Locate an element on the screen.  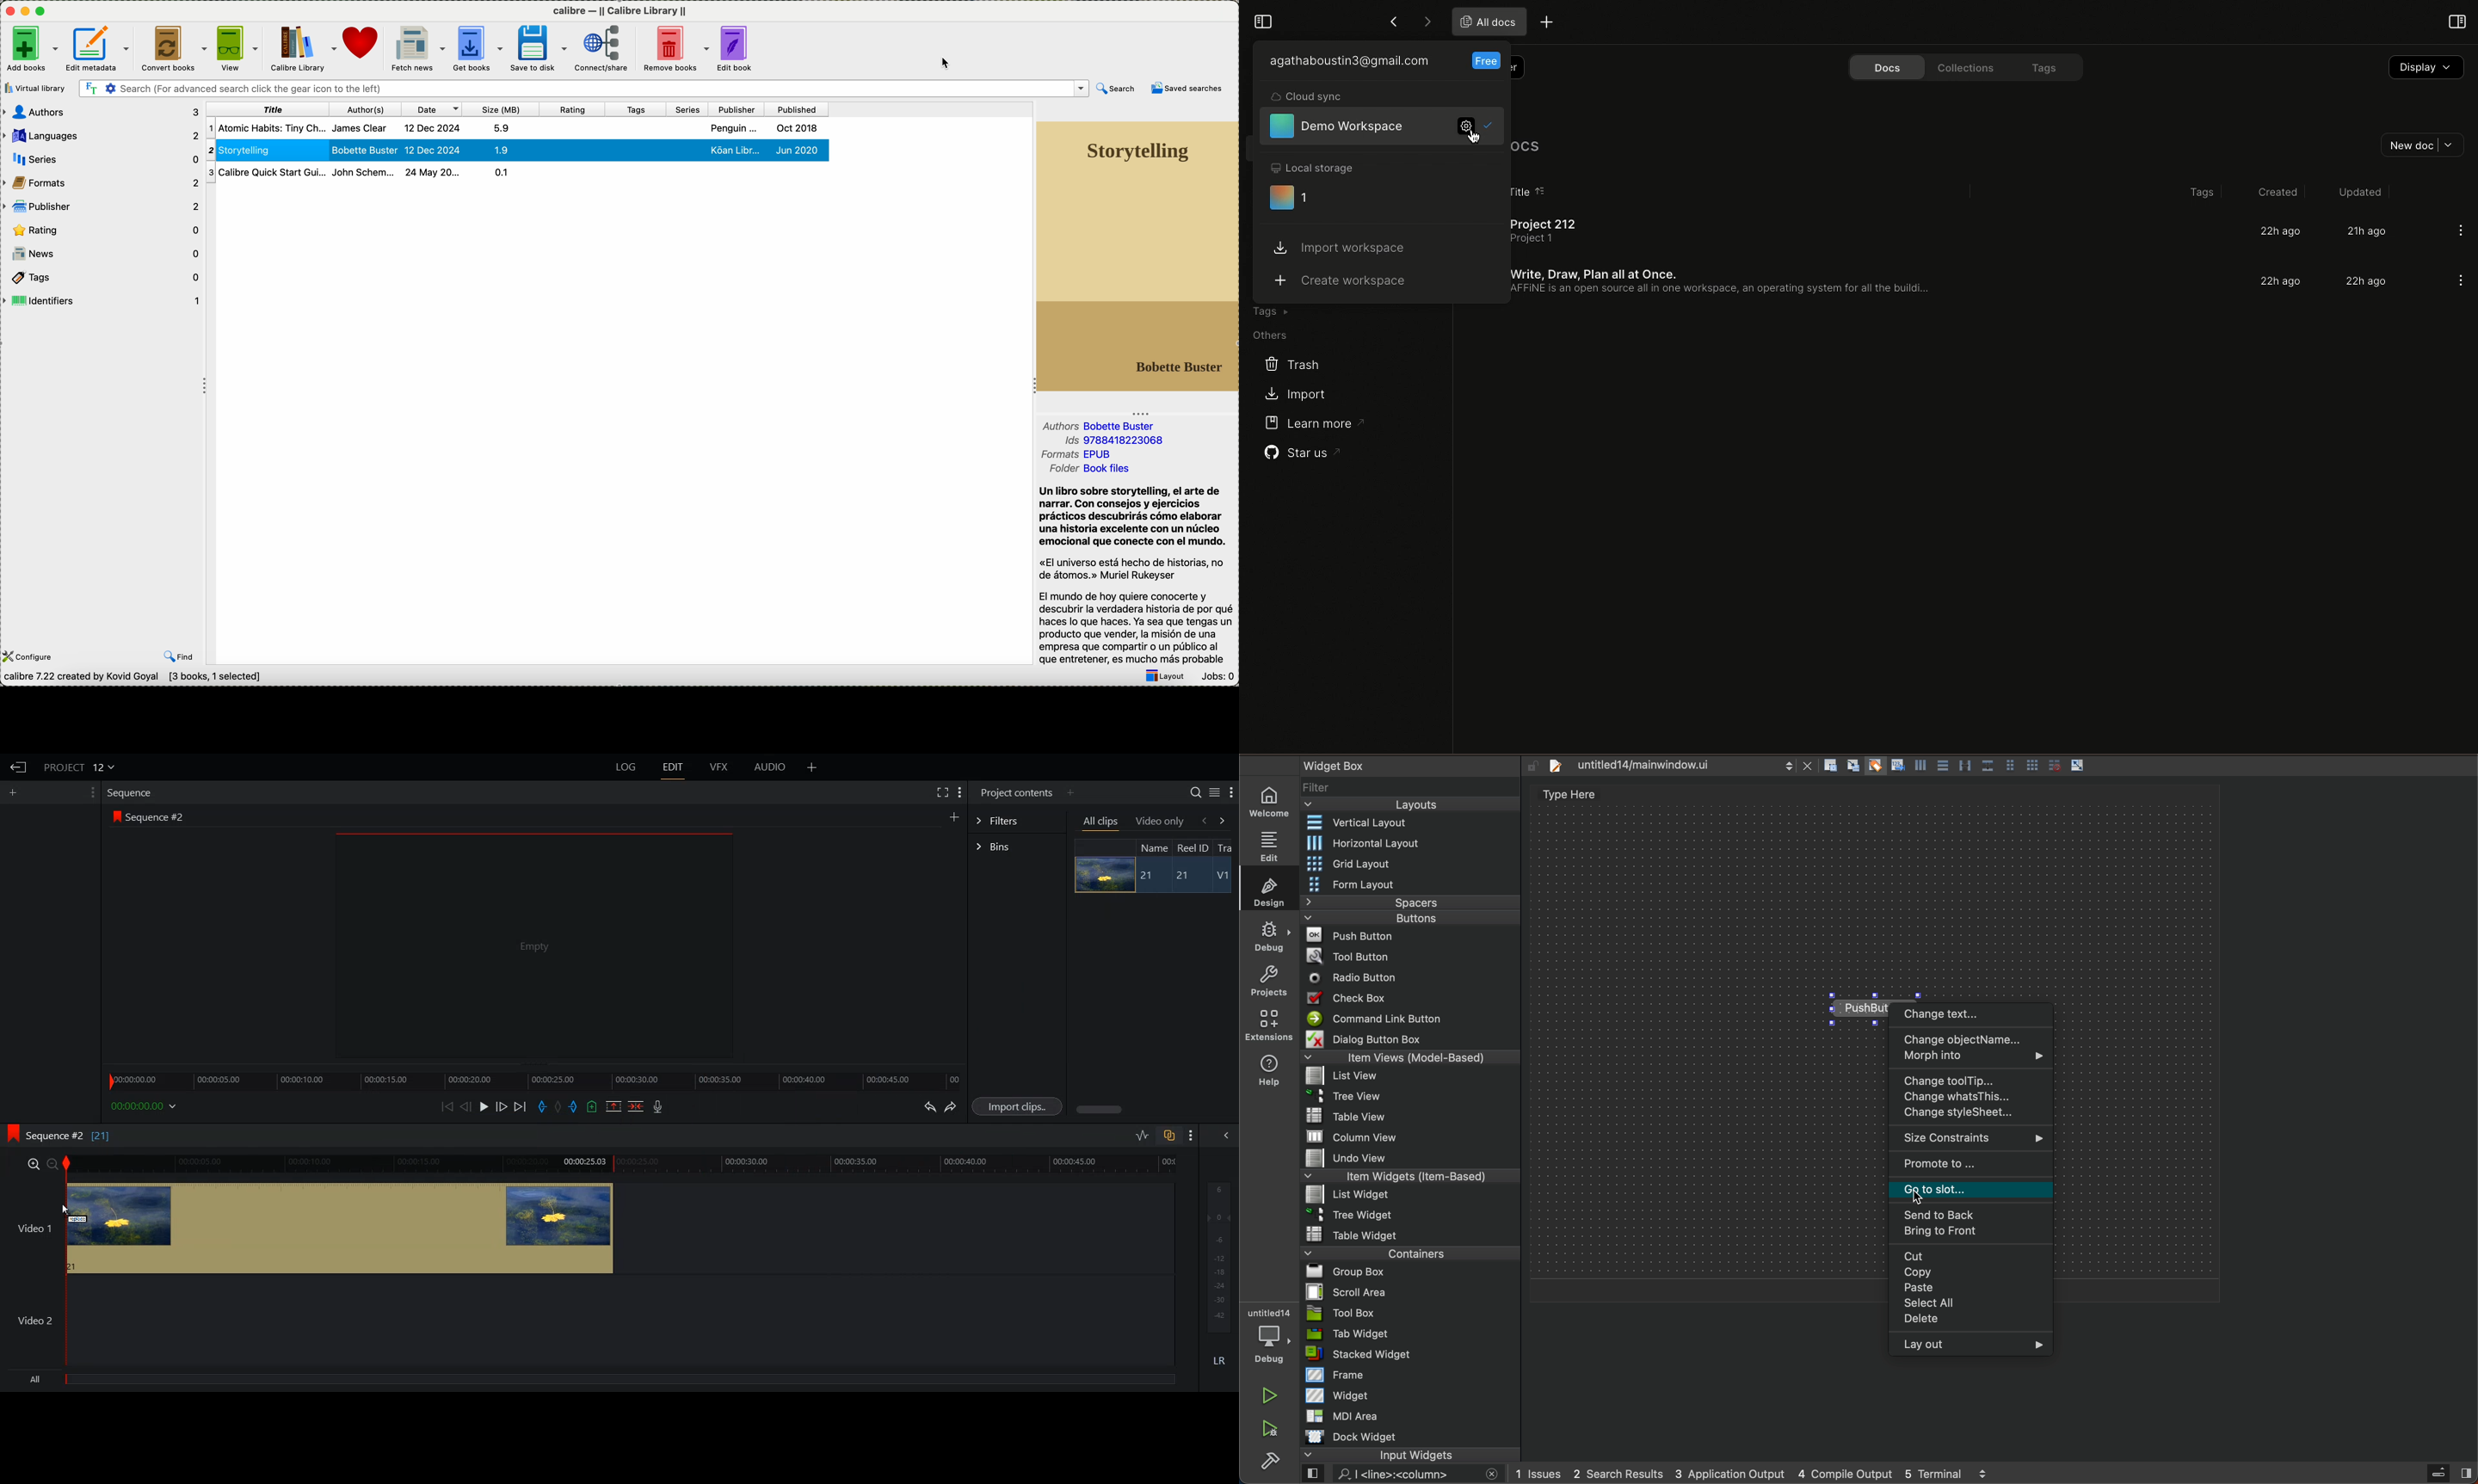
configure is located at coordinates (26, 657).